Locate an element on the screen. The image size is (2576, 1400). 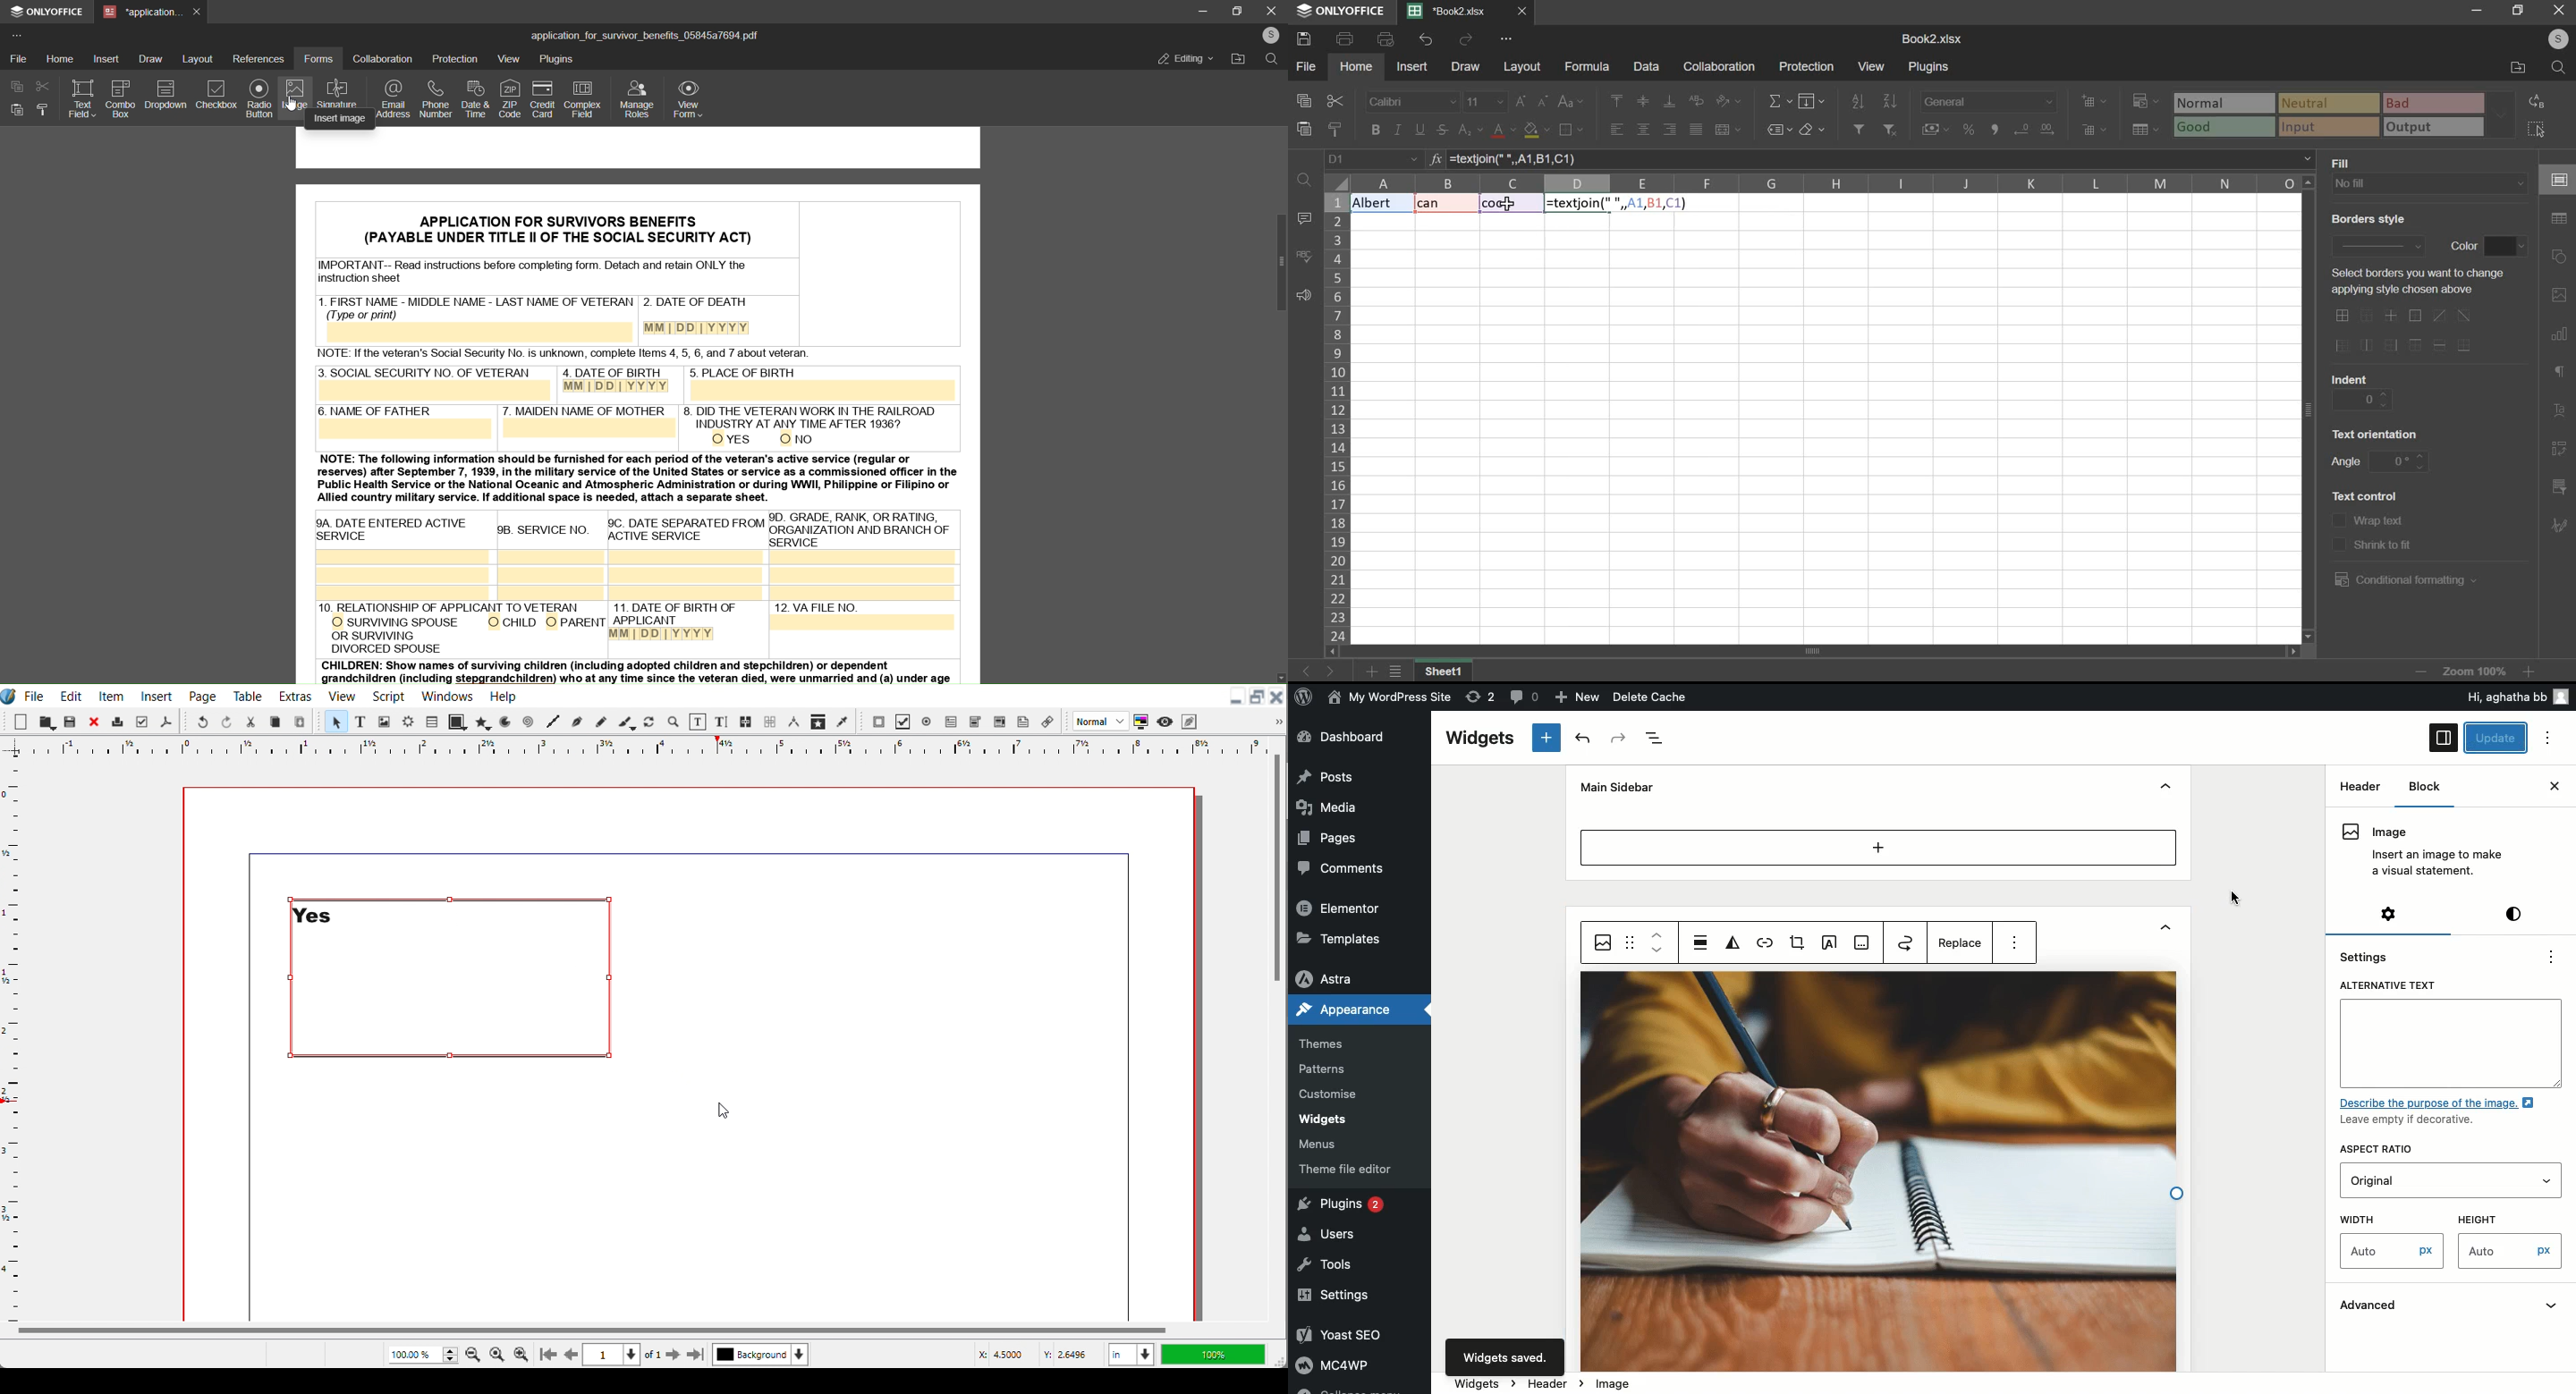
credit card is located at coordinates (541, 100).